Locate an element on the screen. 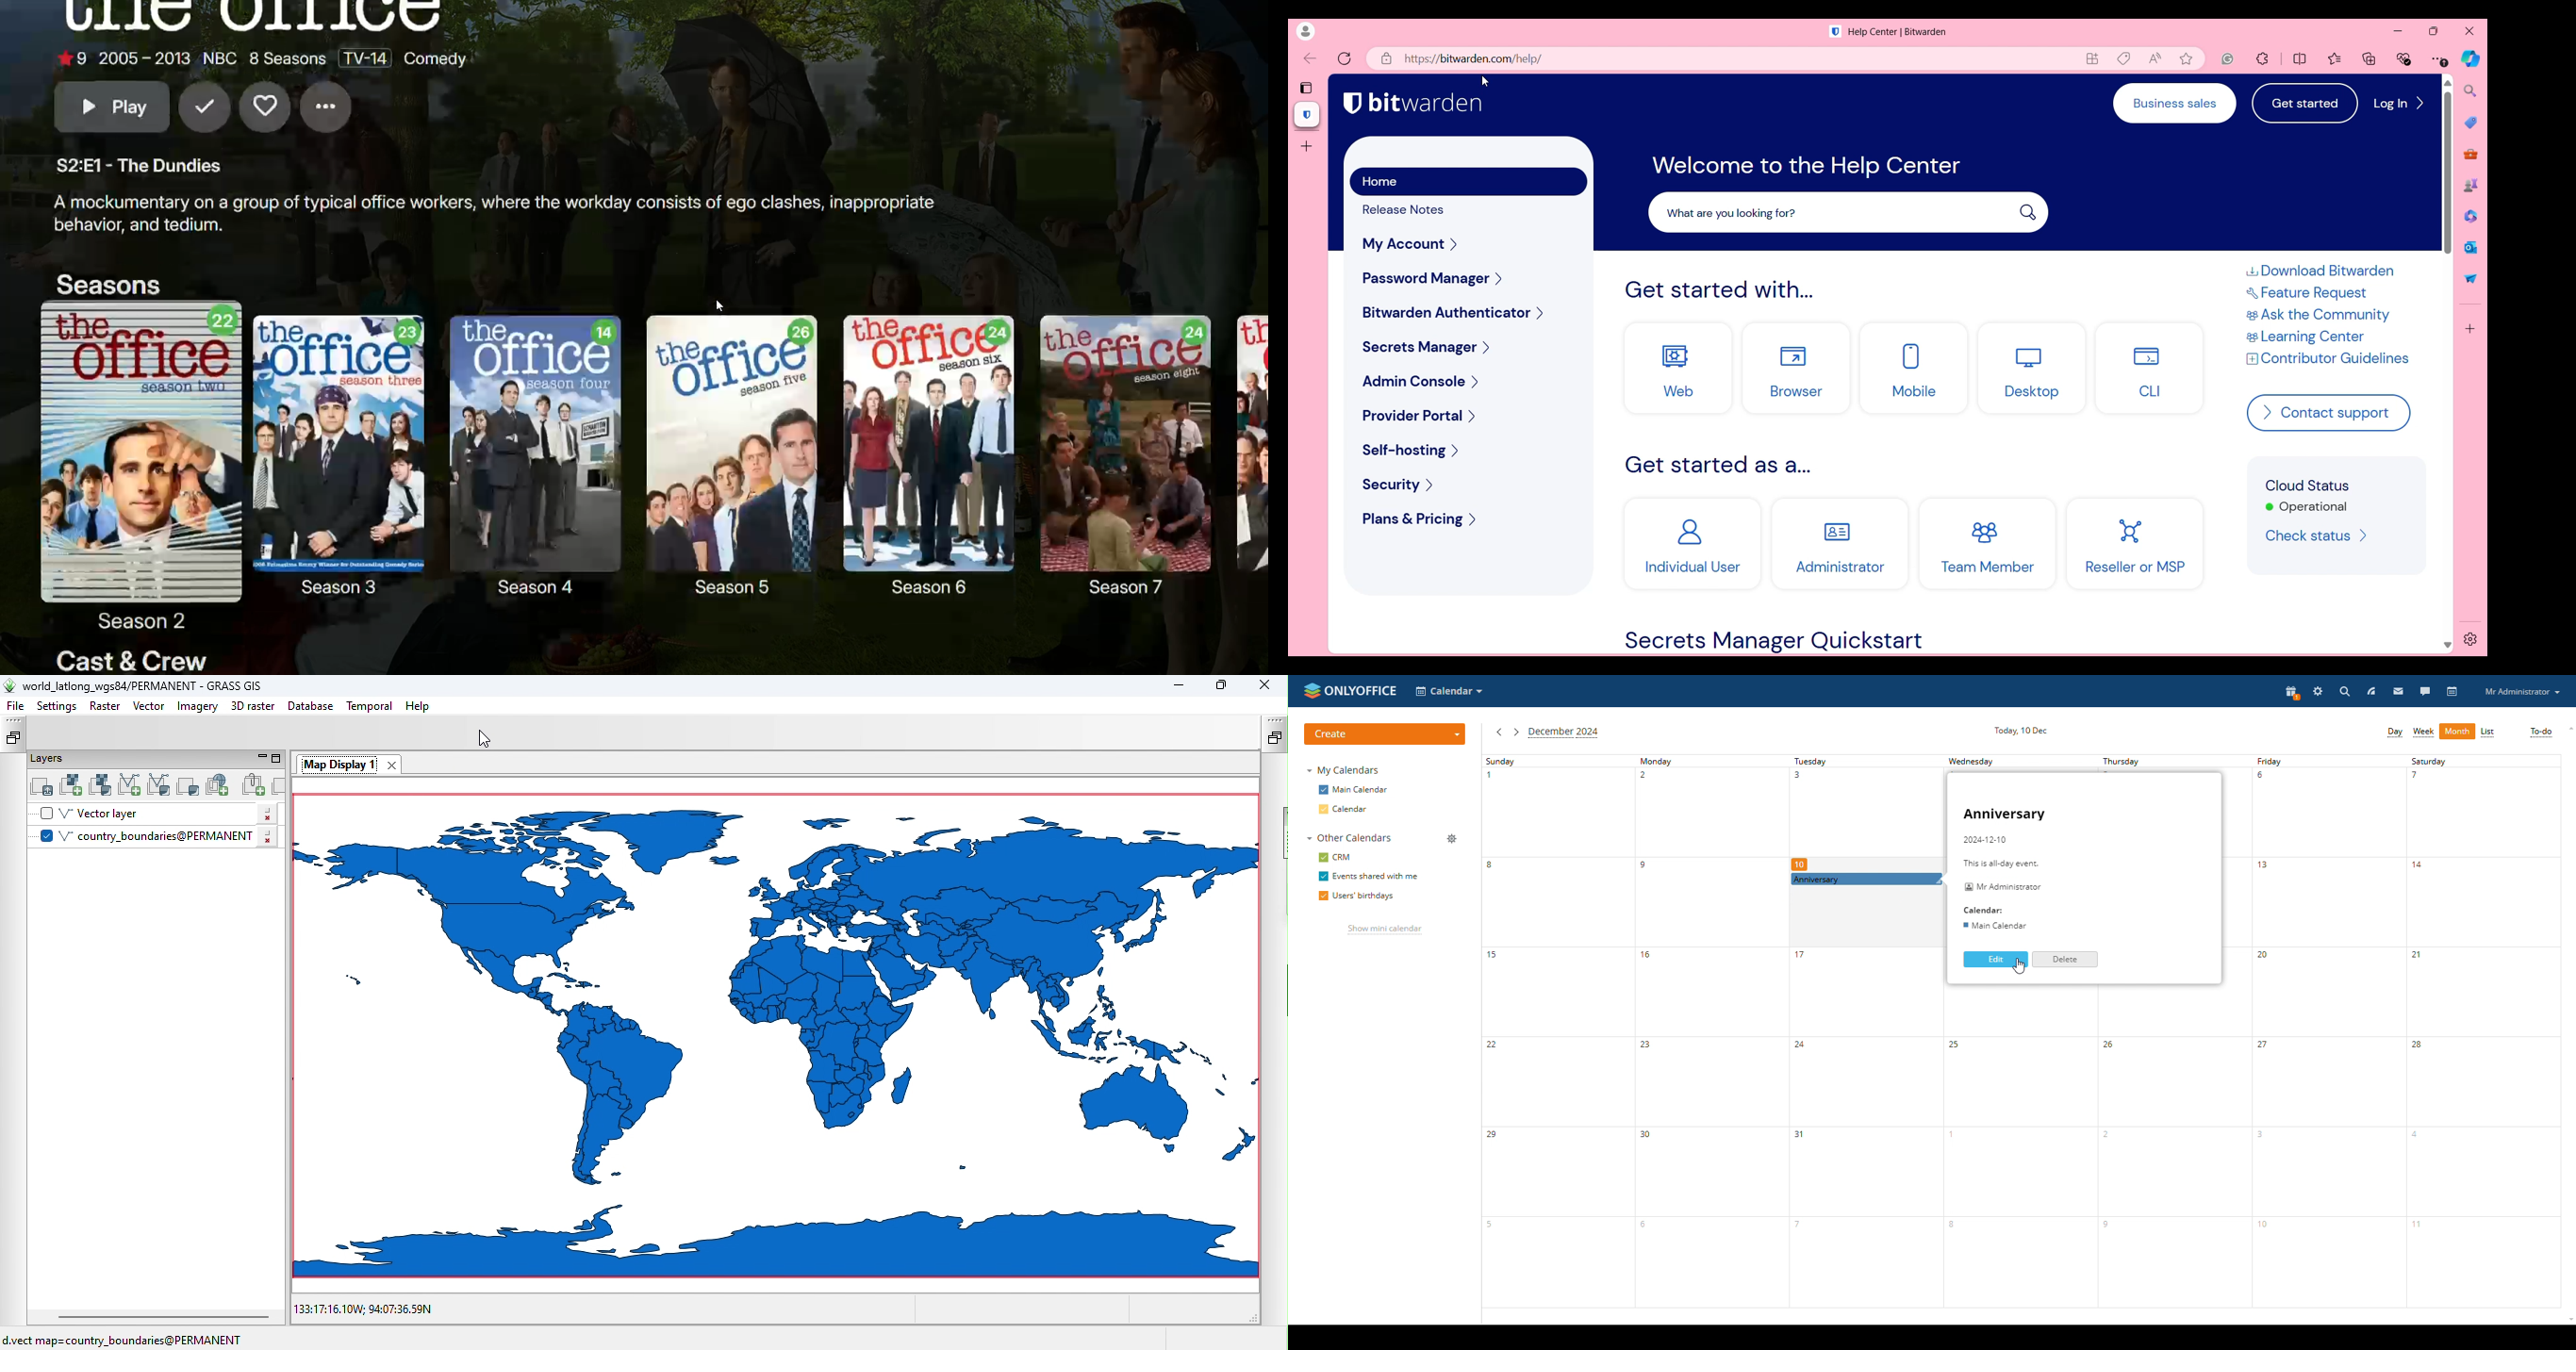  My account is located at coordinates (1469, 244).